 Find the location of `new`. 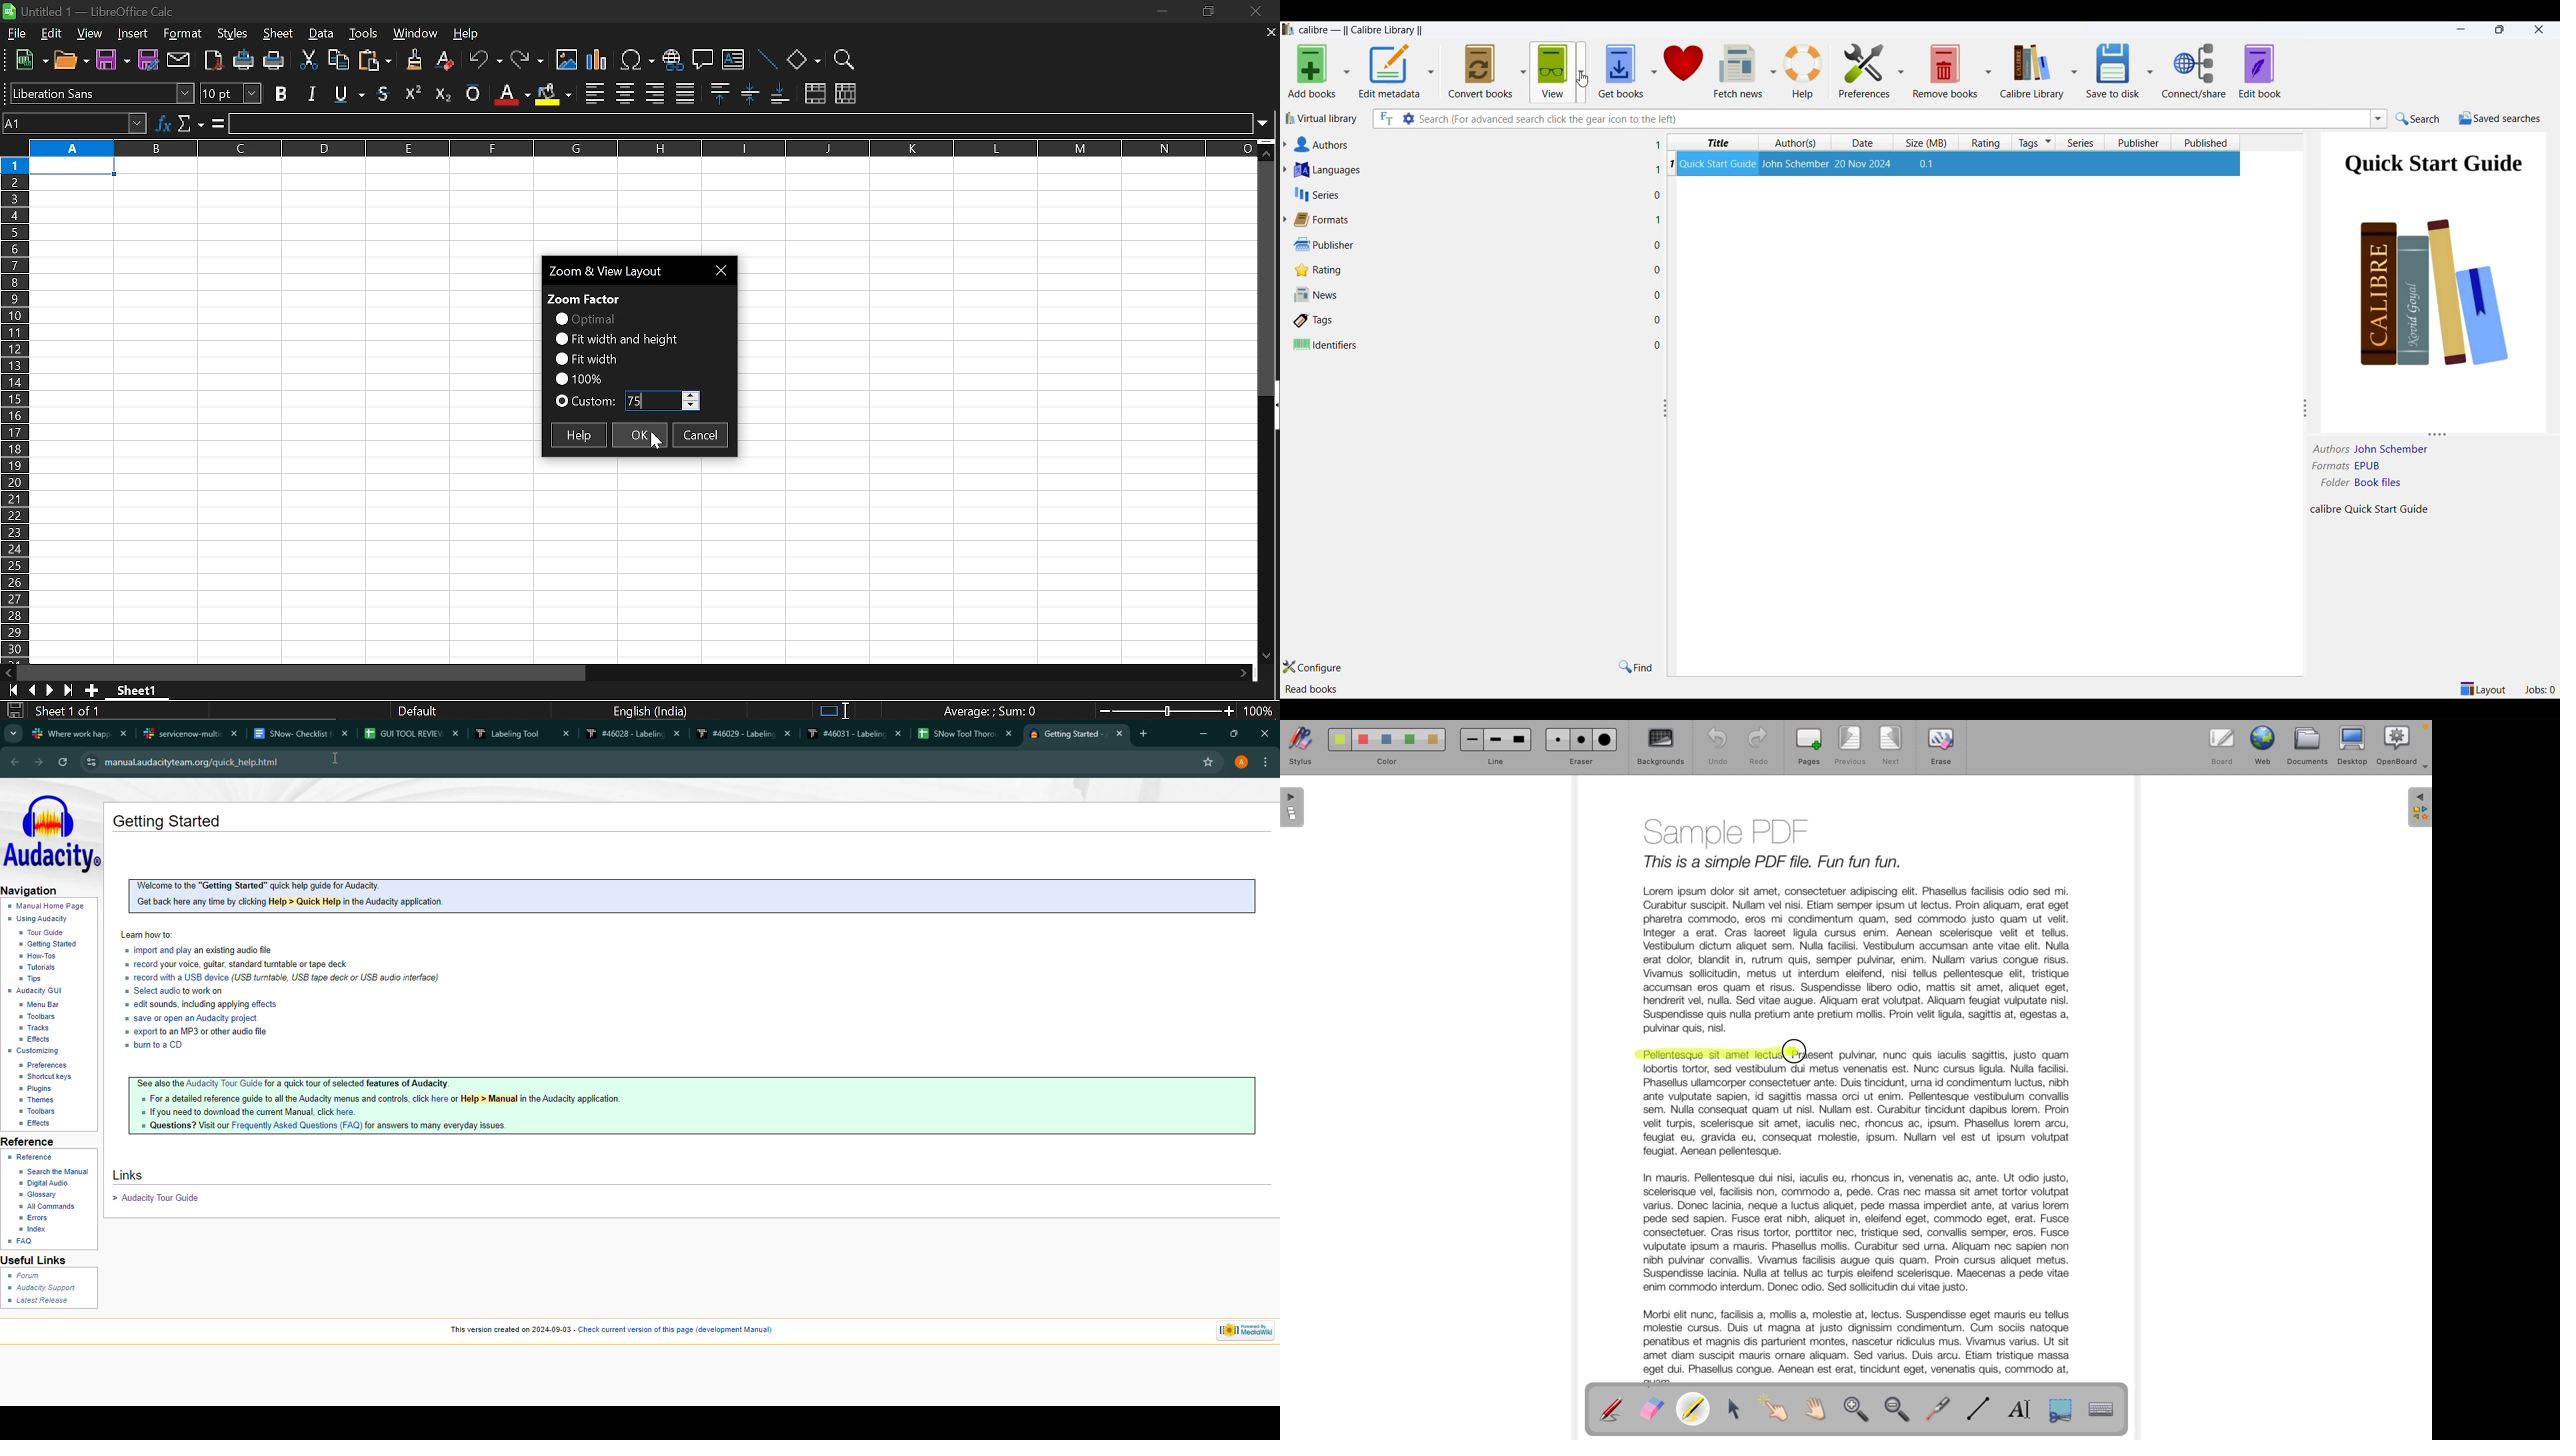

new is located at coordinates (32, 61).